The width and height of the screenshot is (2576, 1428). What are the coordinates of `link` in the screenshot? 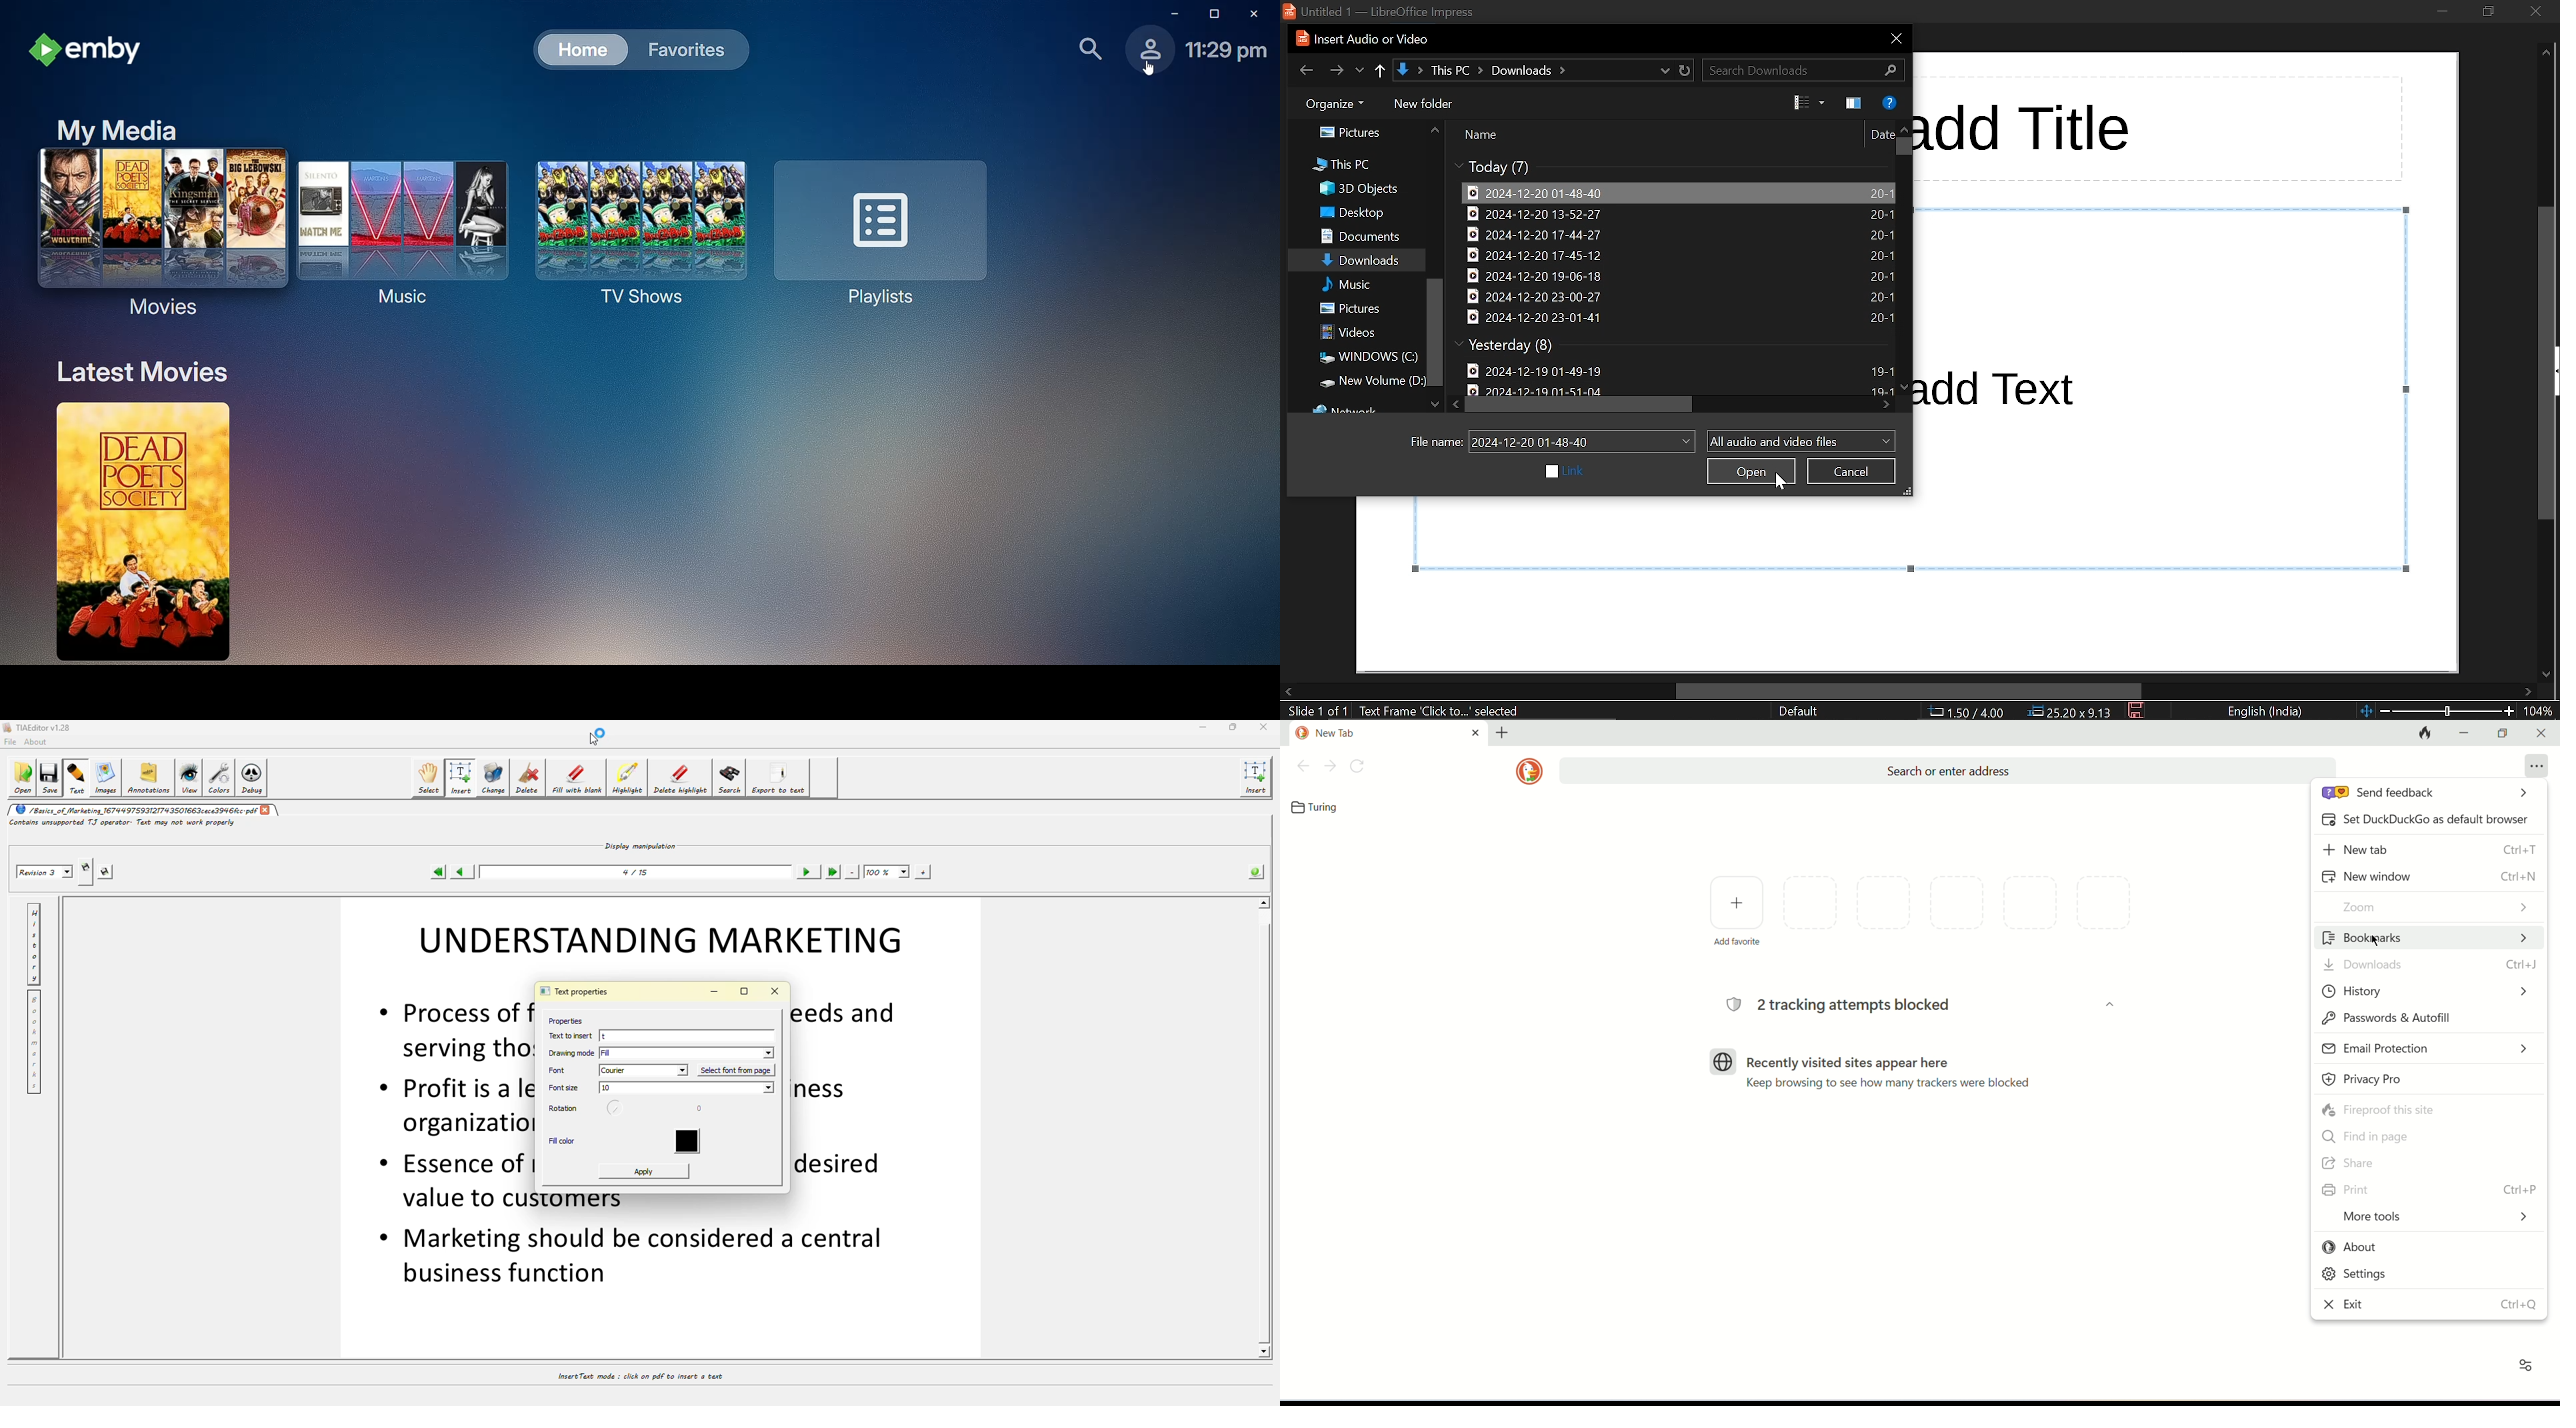 It's located at (1563, 473).